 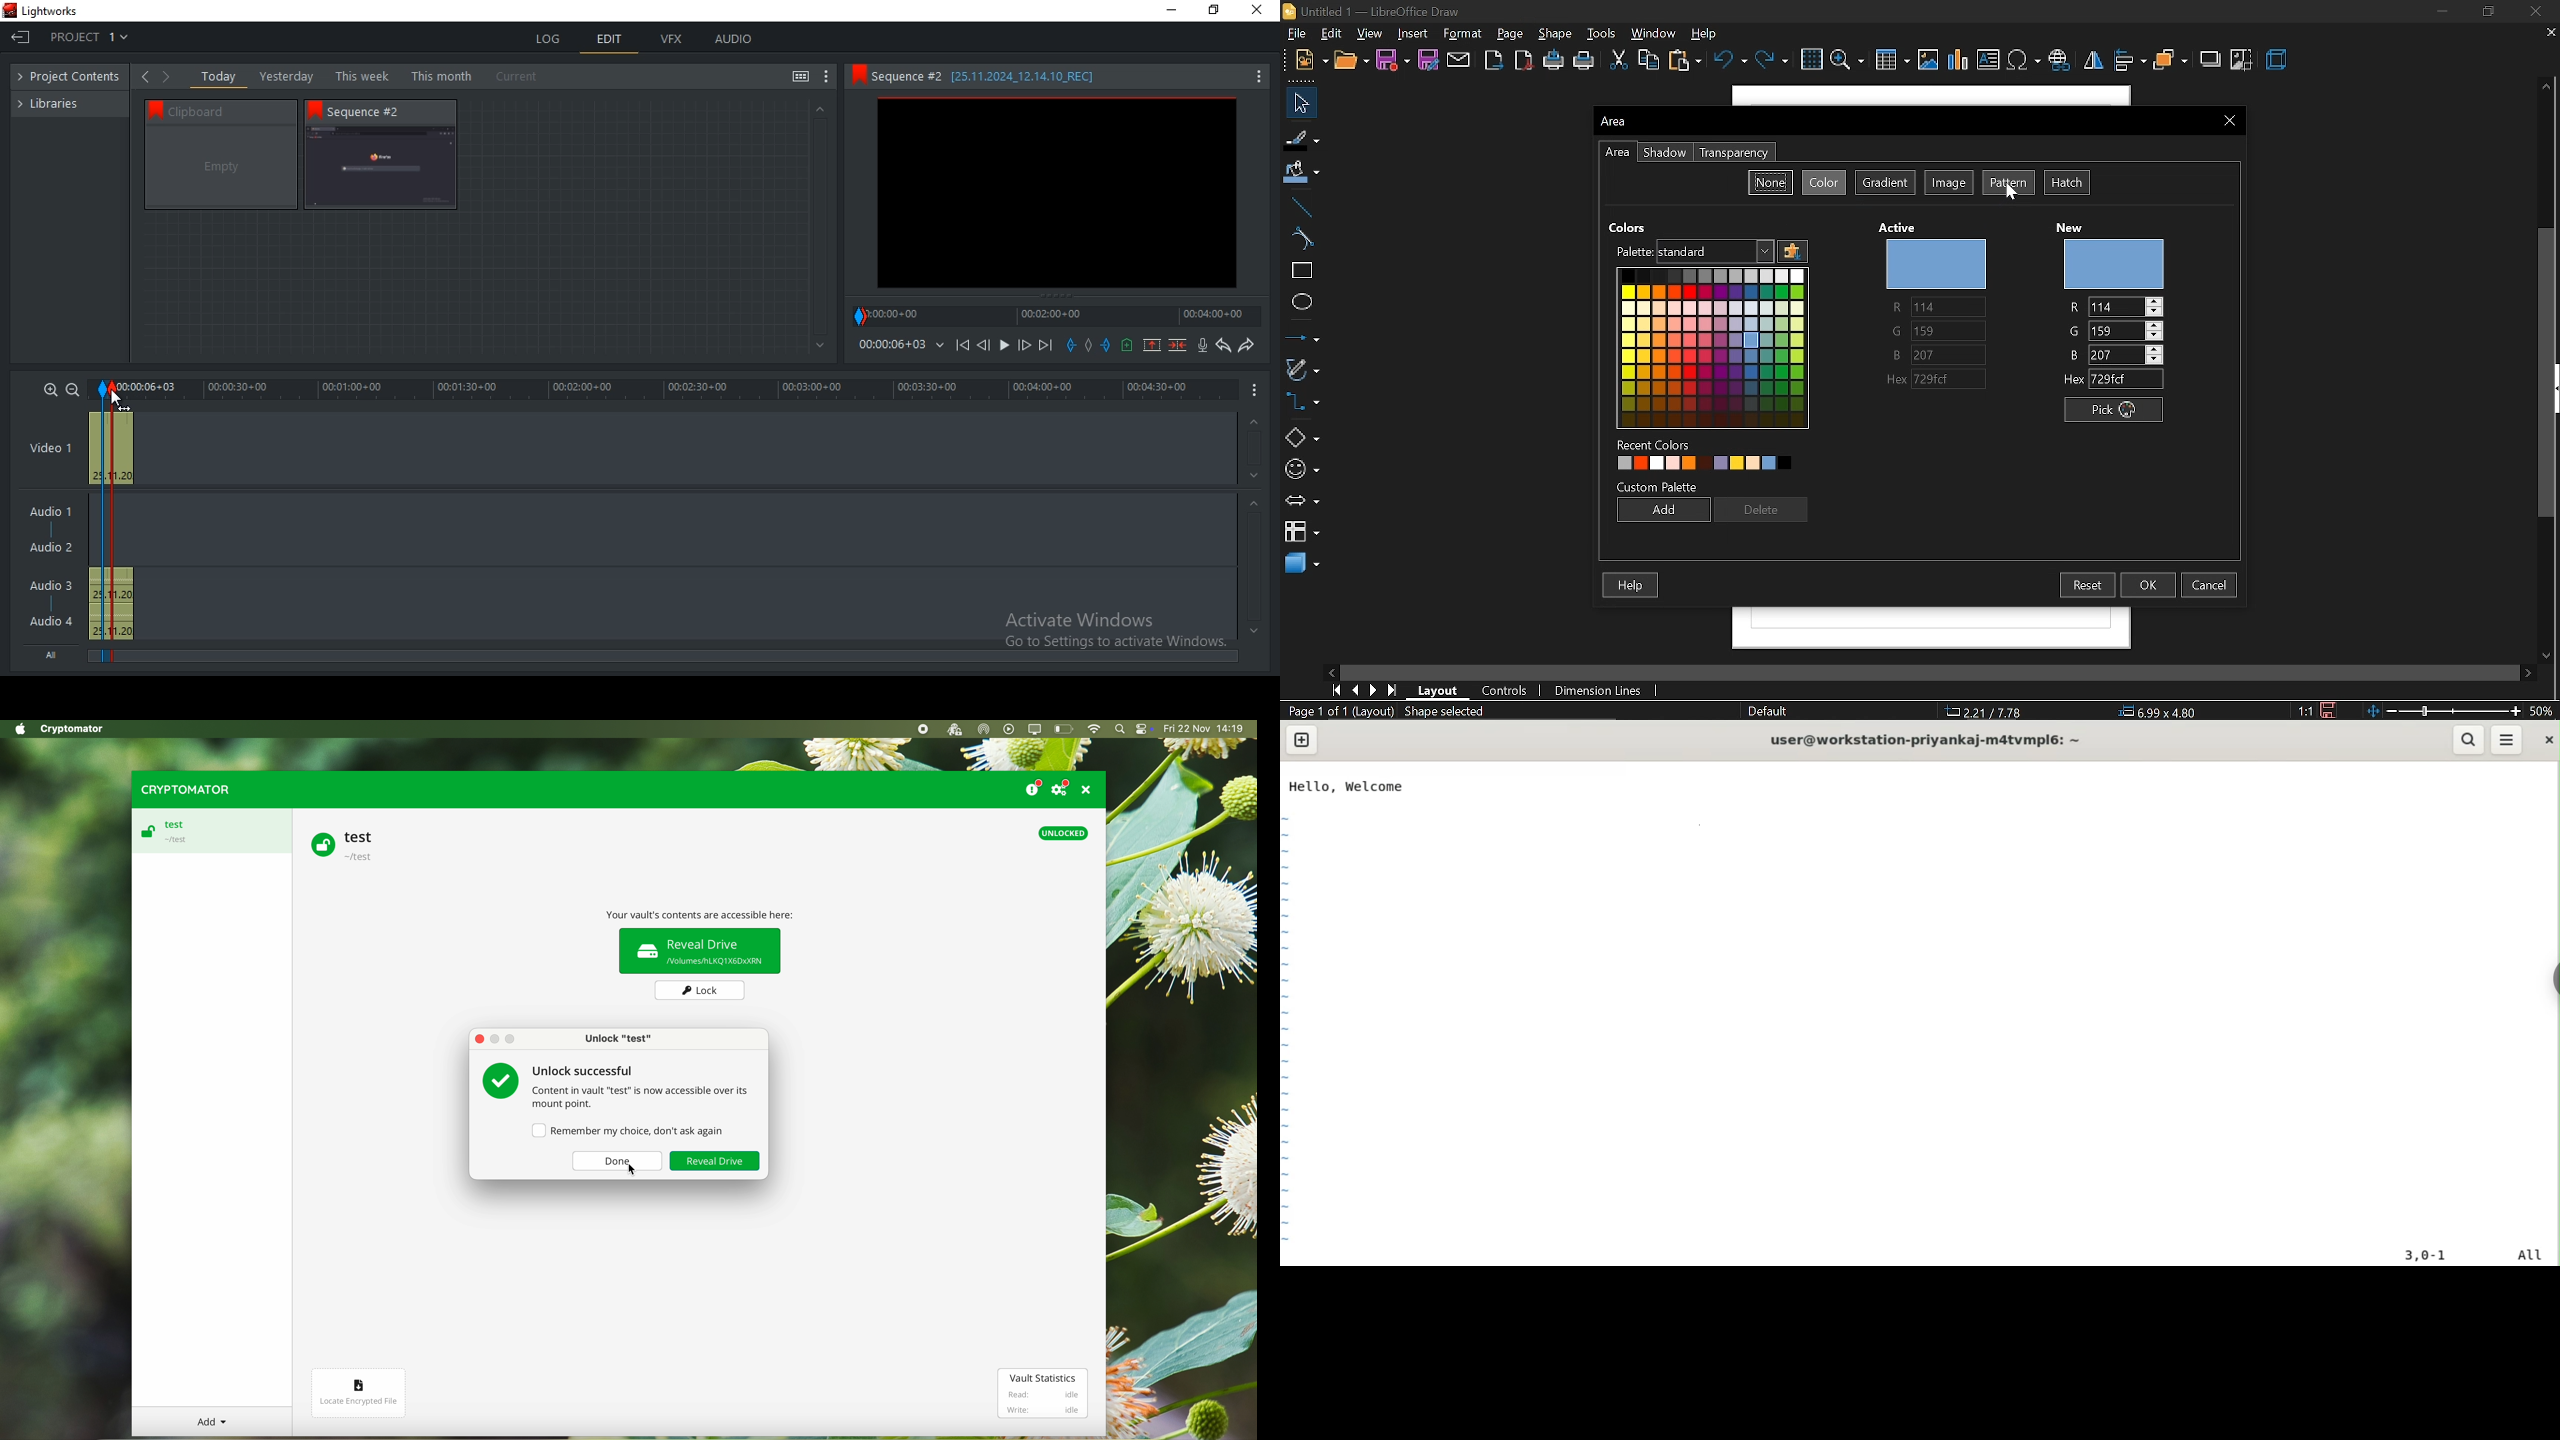 I want to click on flip, so click(x=2094, y=63).